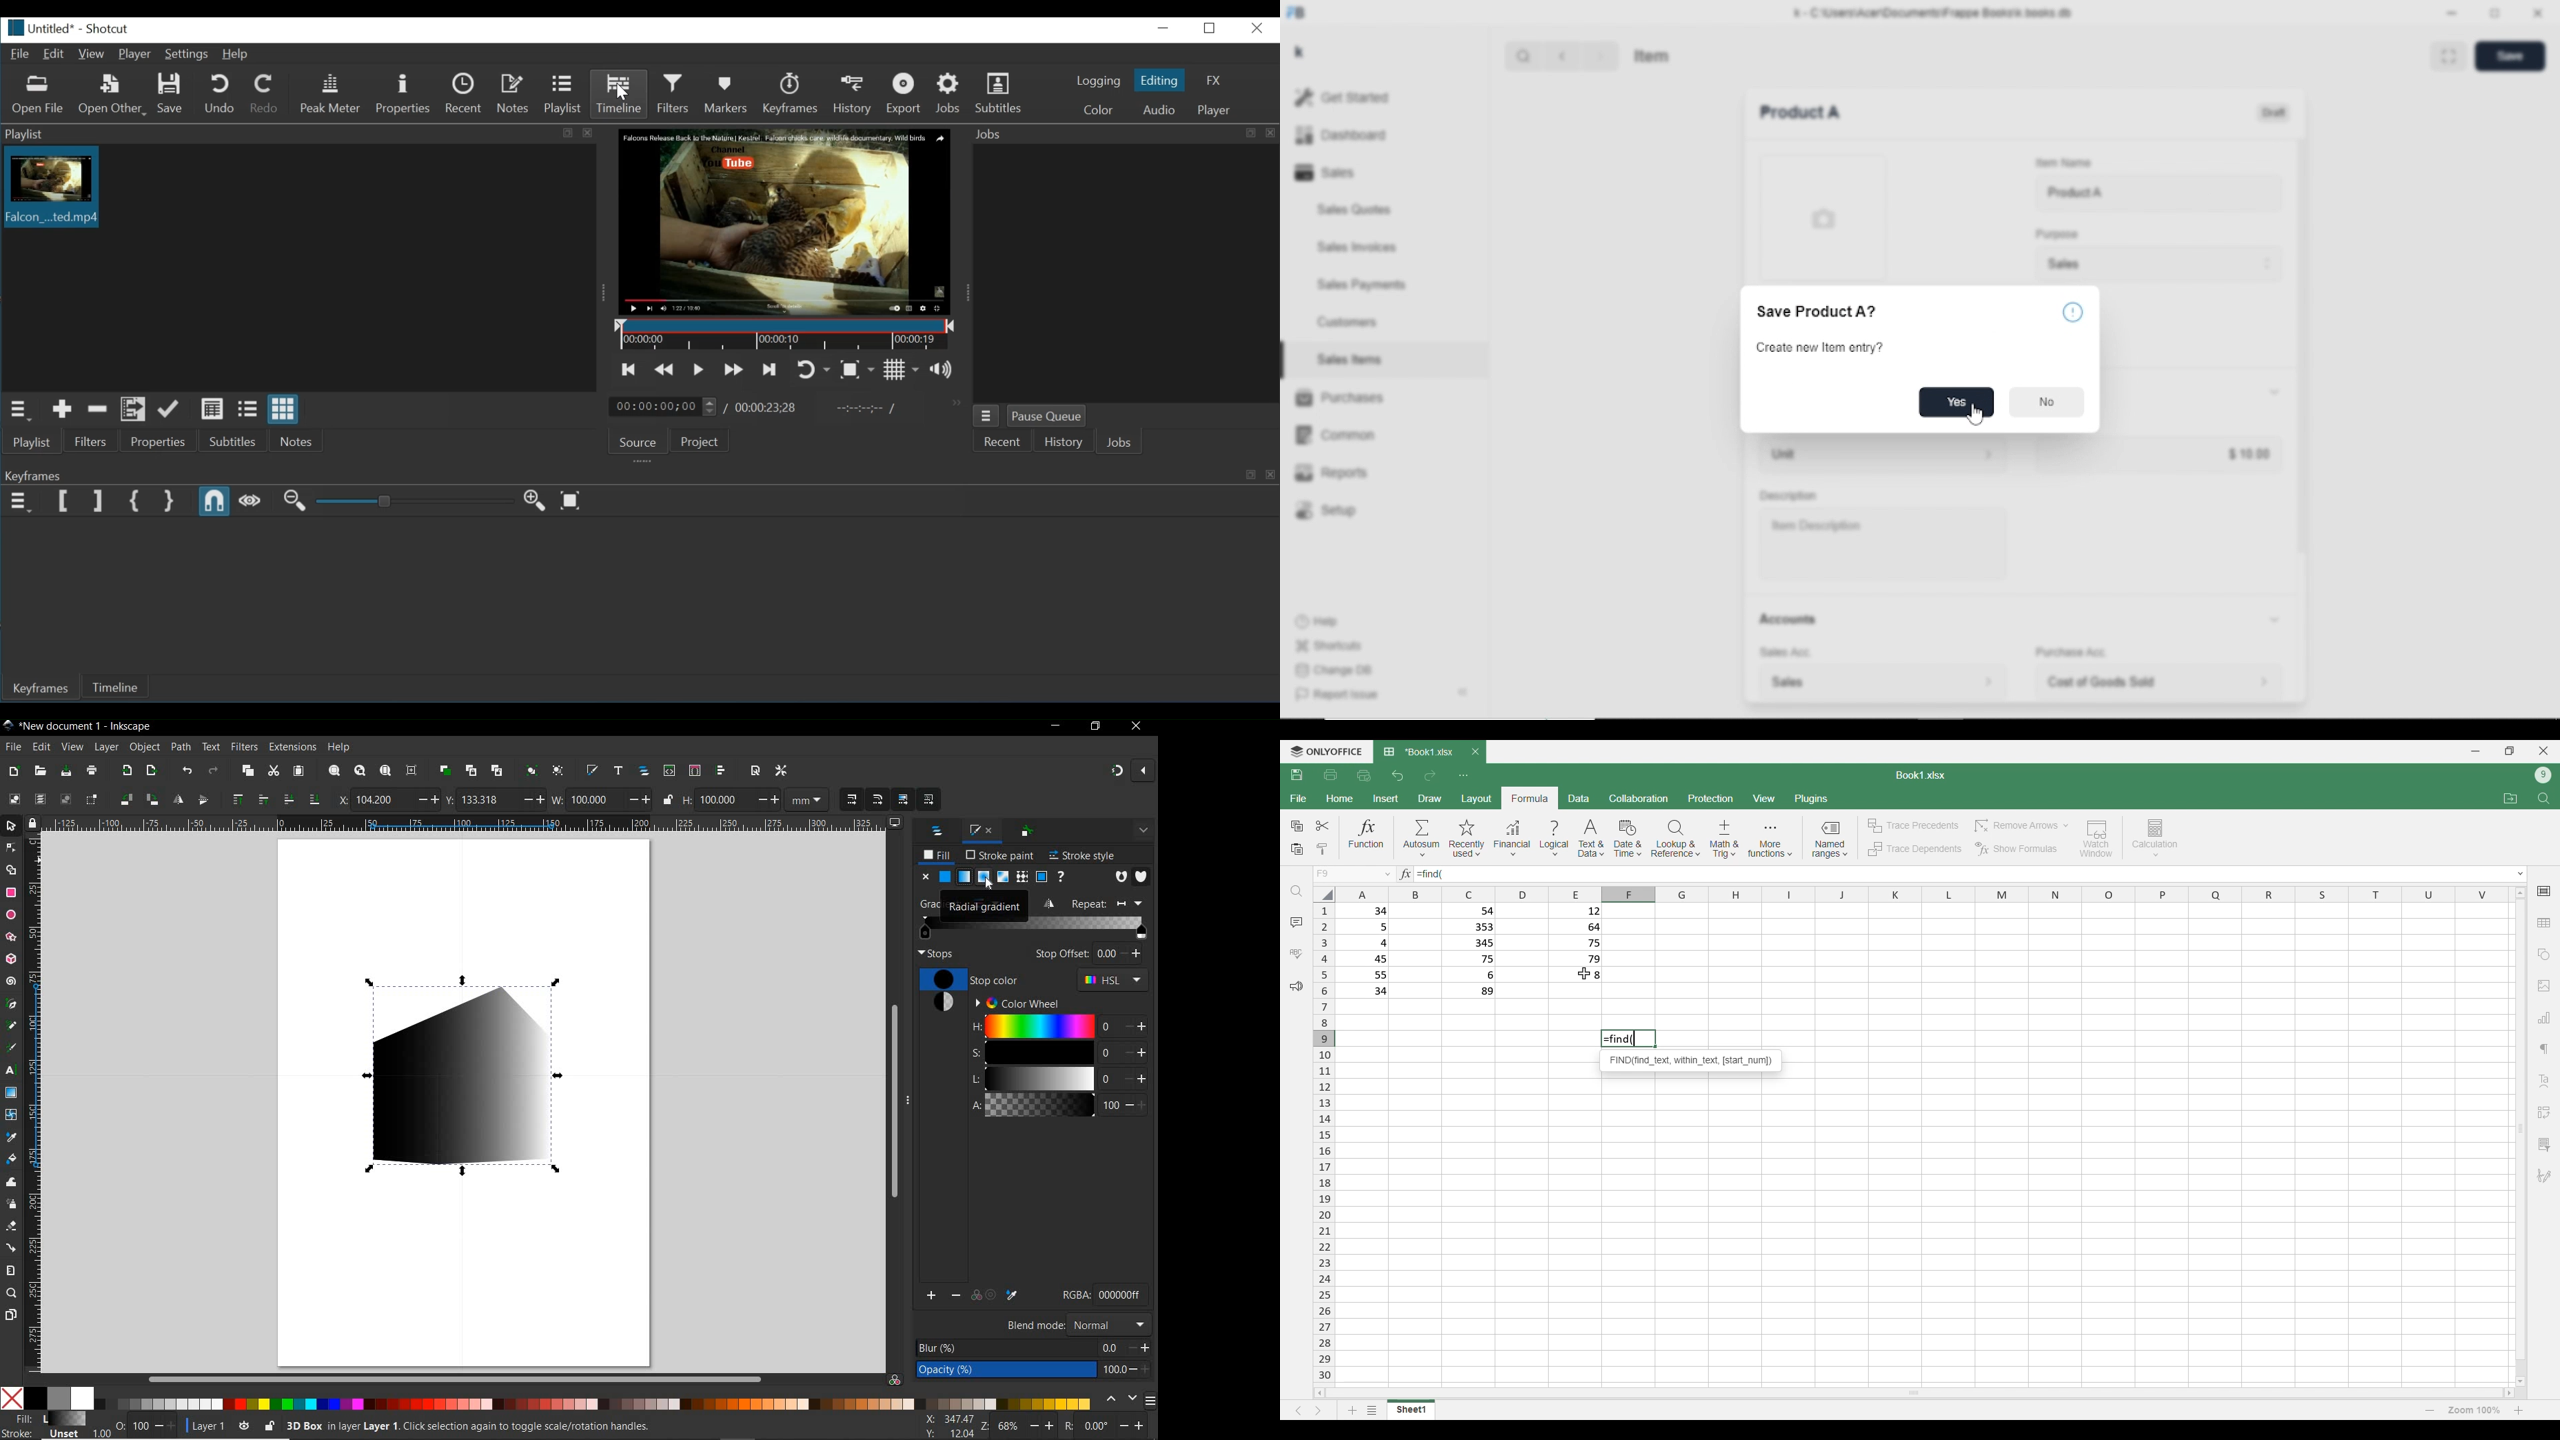 The width and height of the screenshot is (2576, 1456). What do you see at coordinates (2074, 312) in the screenshot?
I see `!` at bounding box center [2074, 312].